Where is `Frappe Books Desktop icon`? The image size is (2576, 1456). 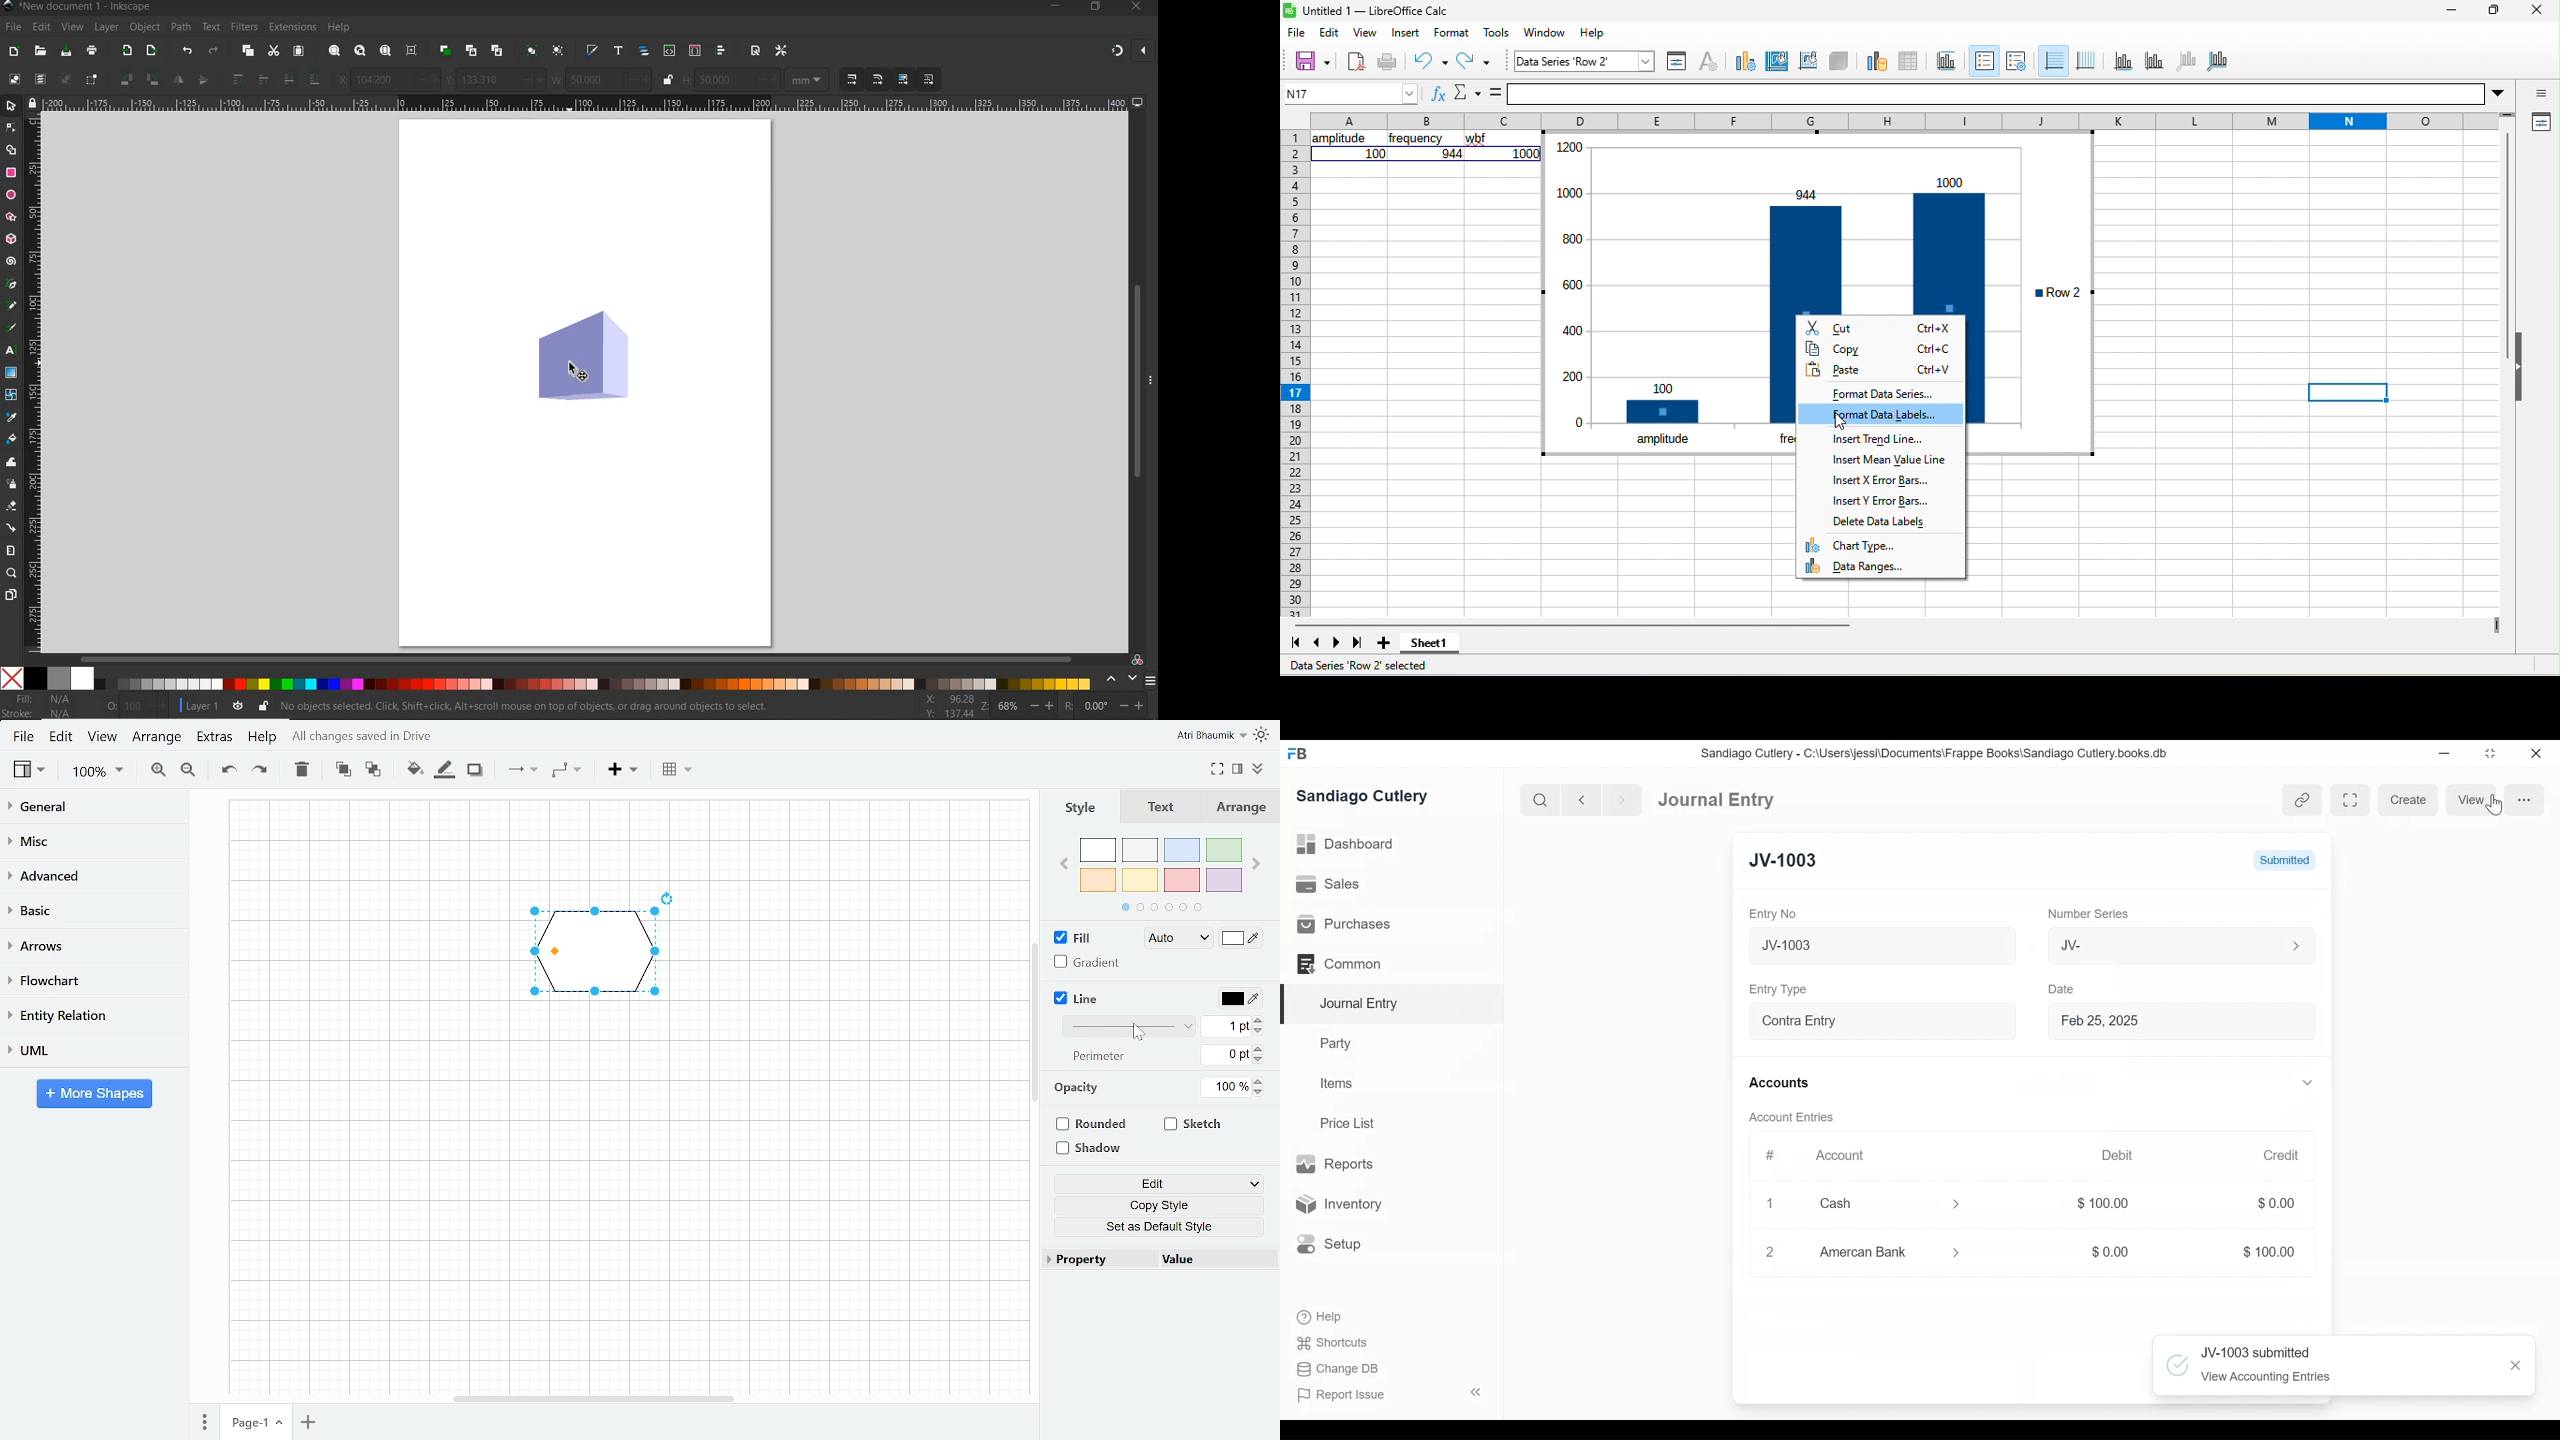
Frappe Books Desktop icon is located at coordinates (1297, 753).